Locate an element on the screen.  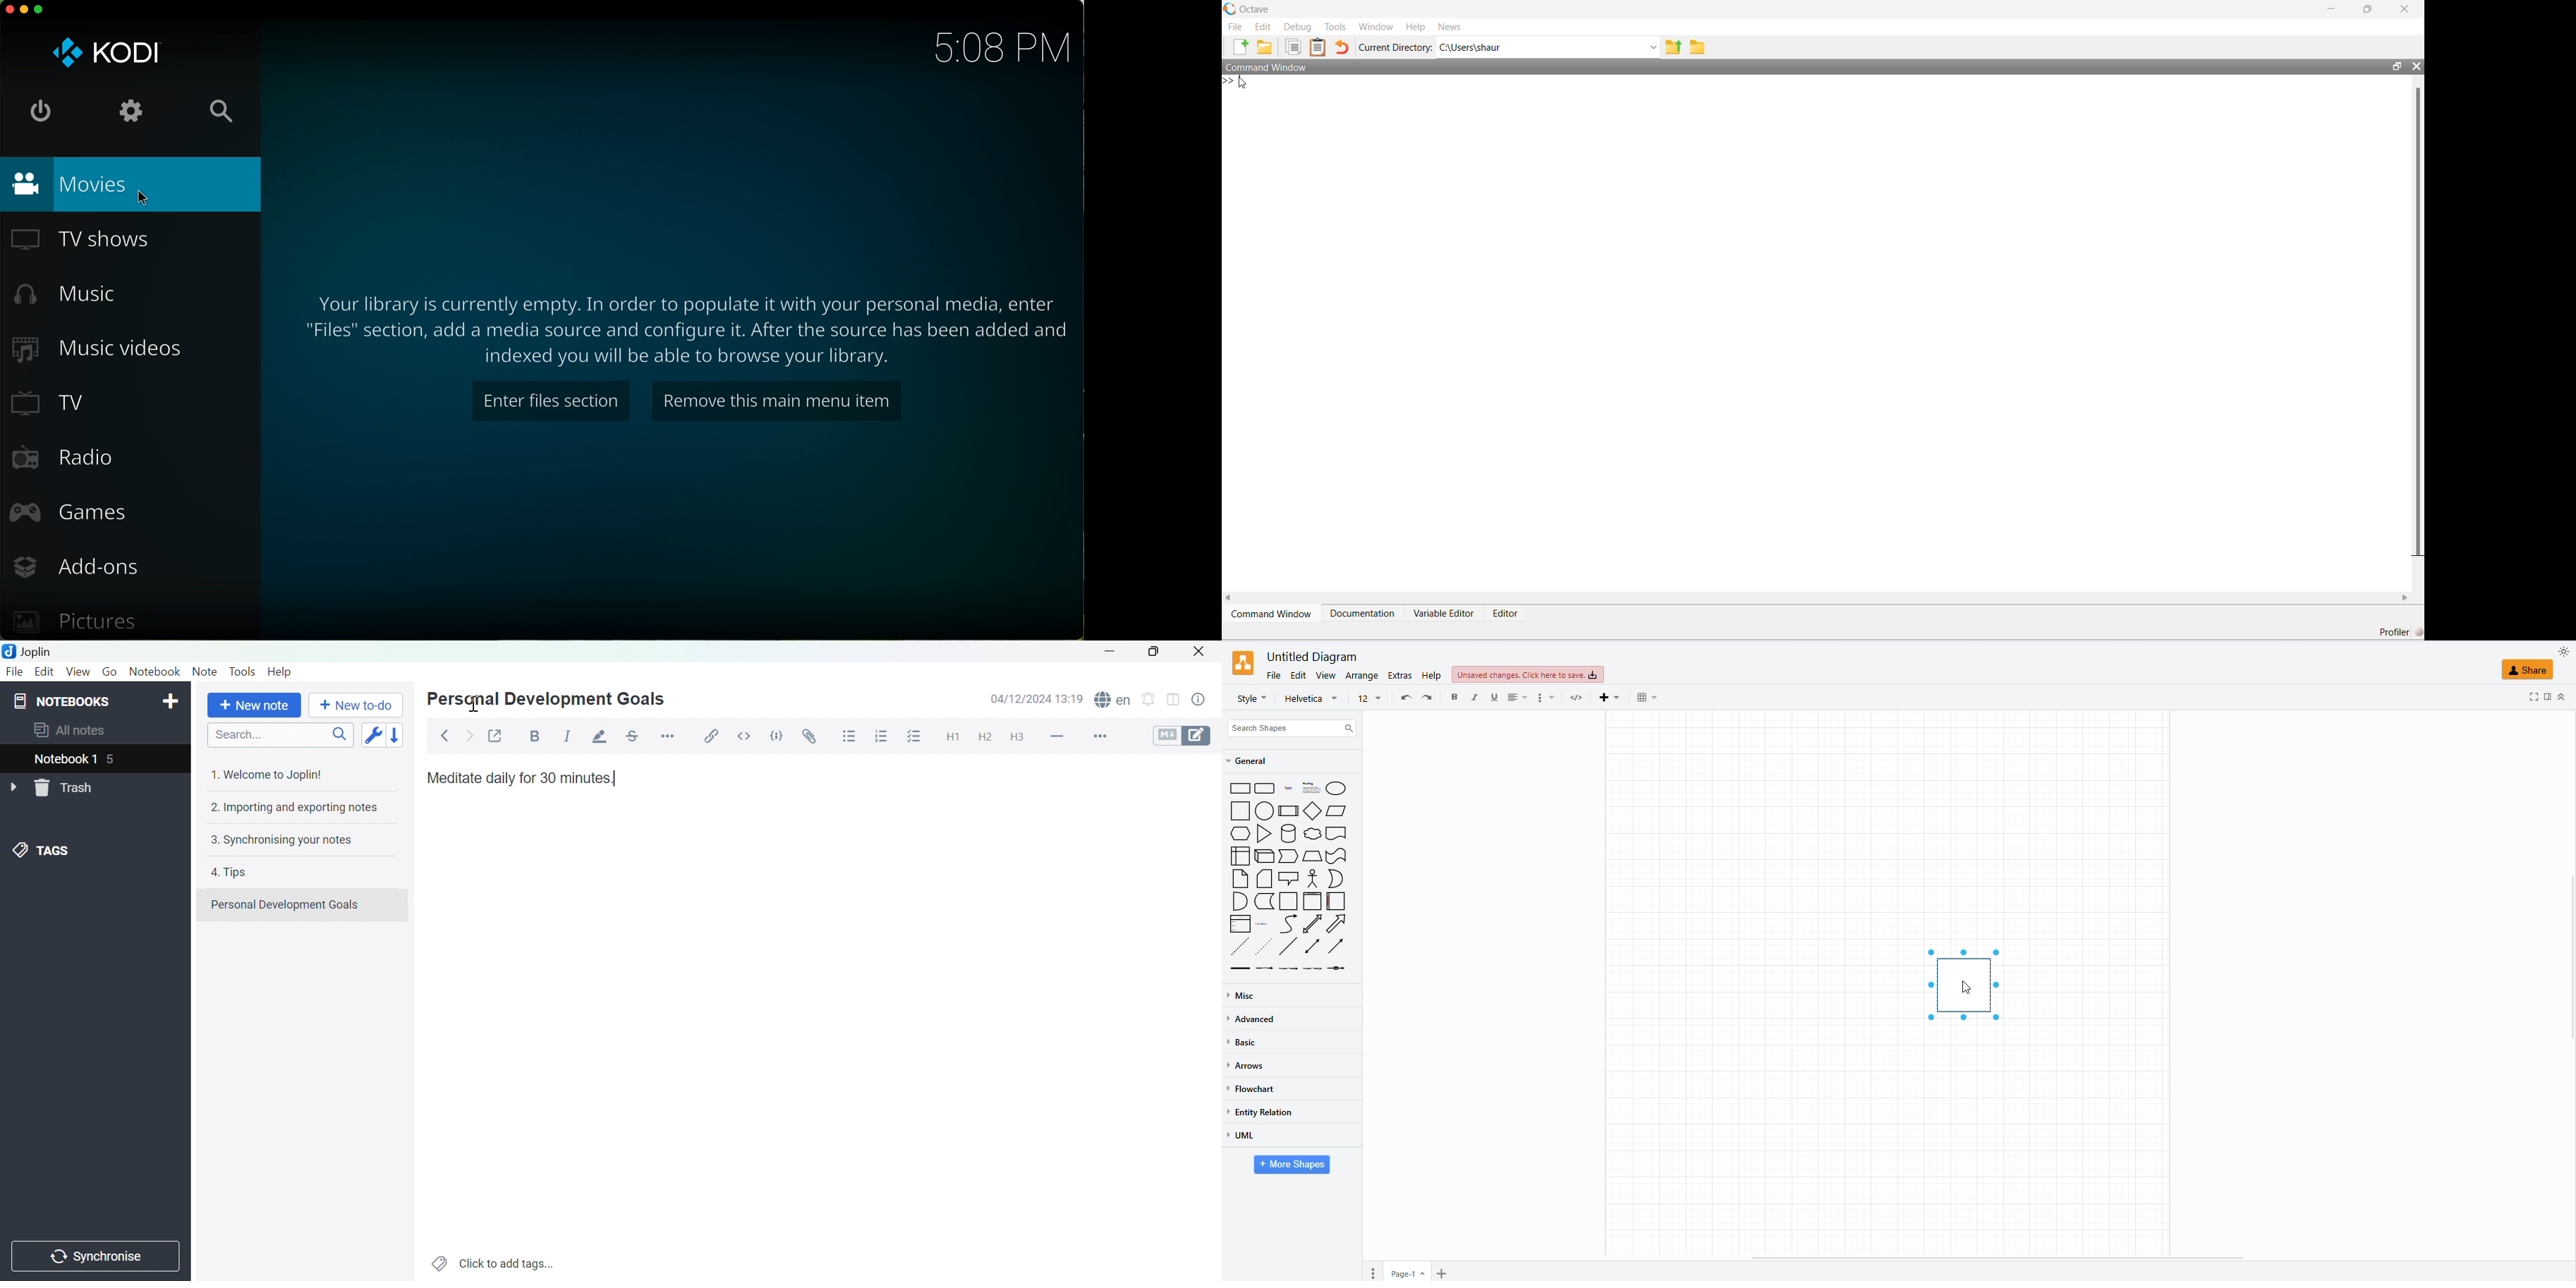
advanced is located at coordinates (1258, 1021).